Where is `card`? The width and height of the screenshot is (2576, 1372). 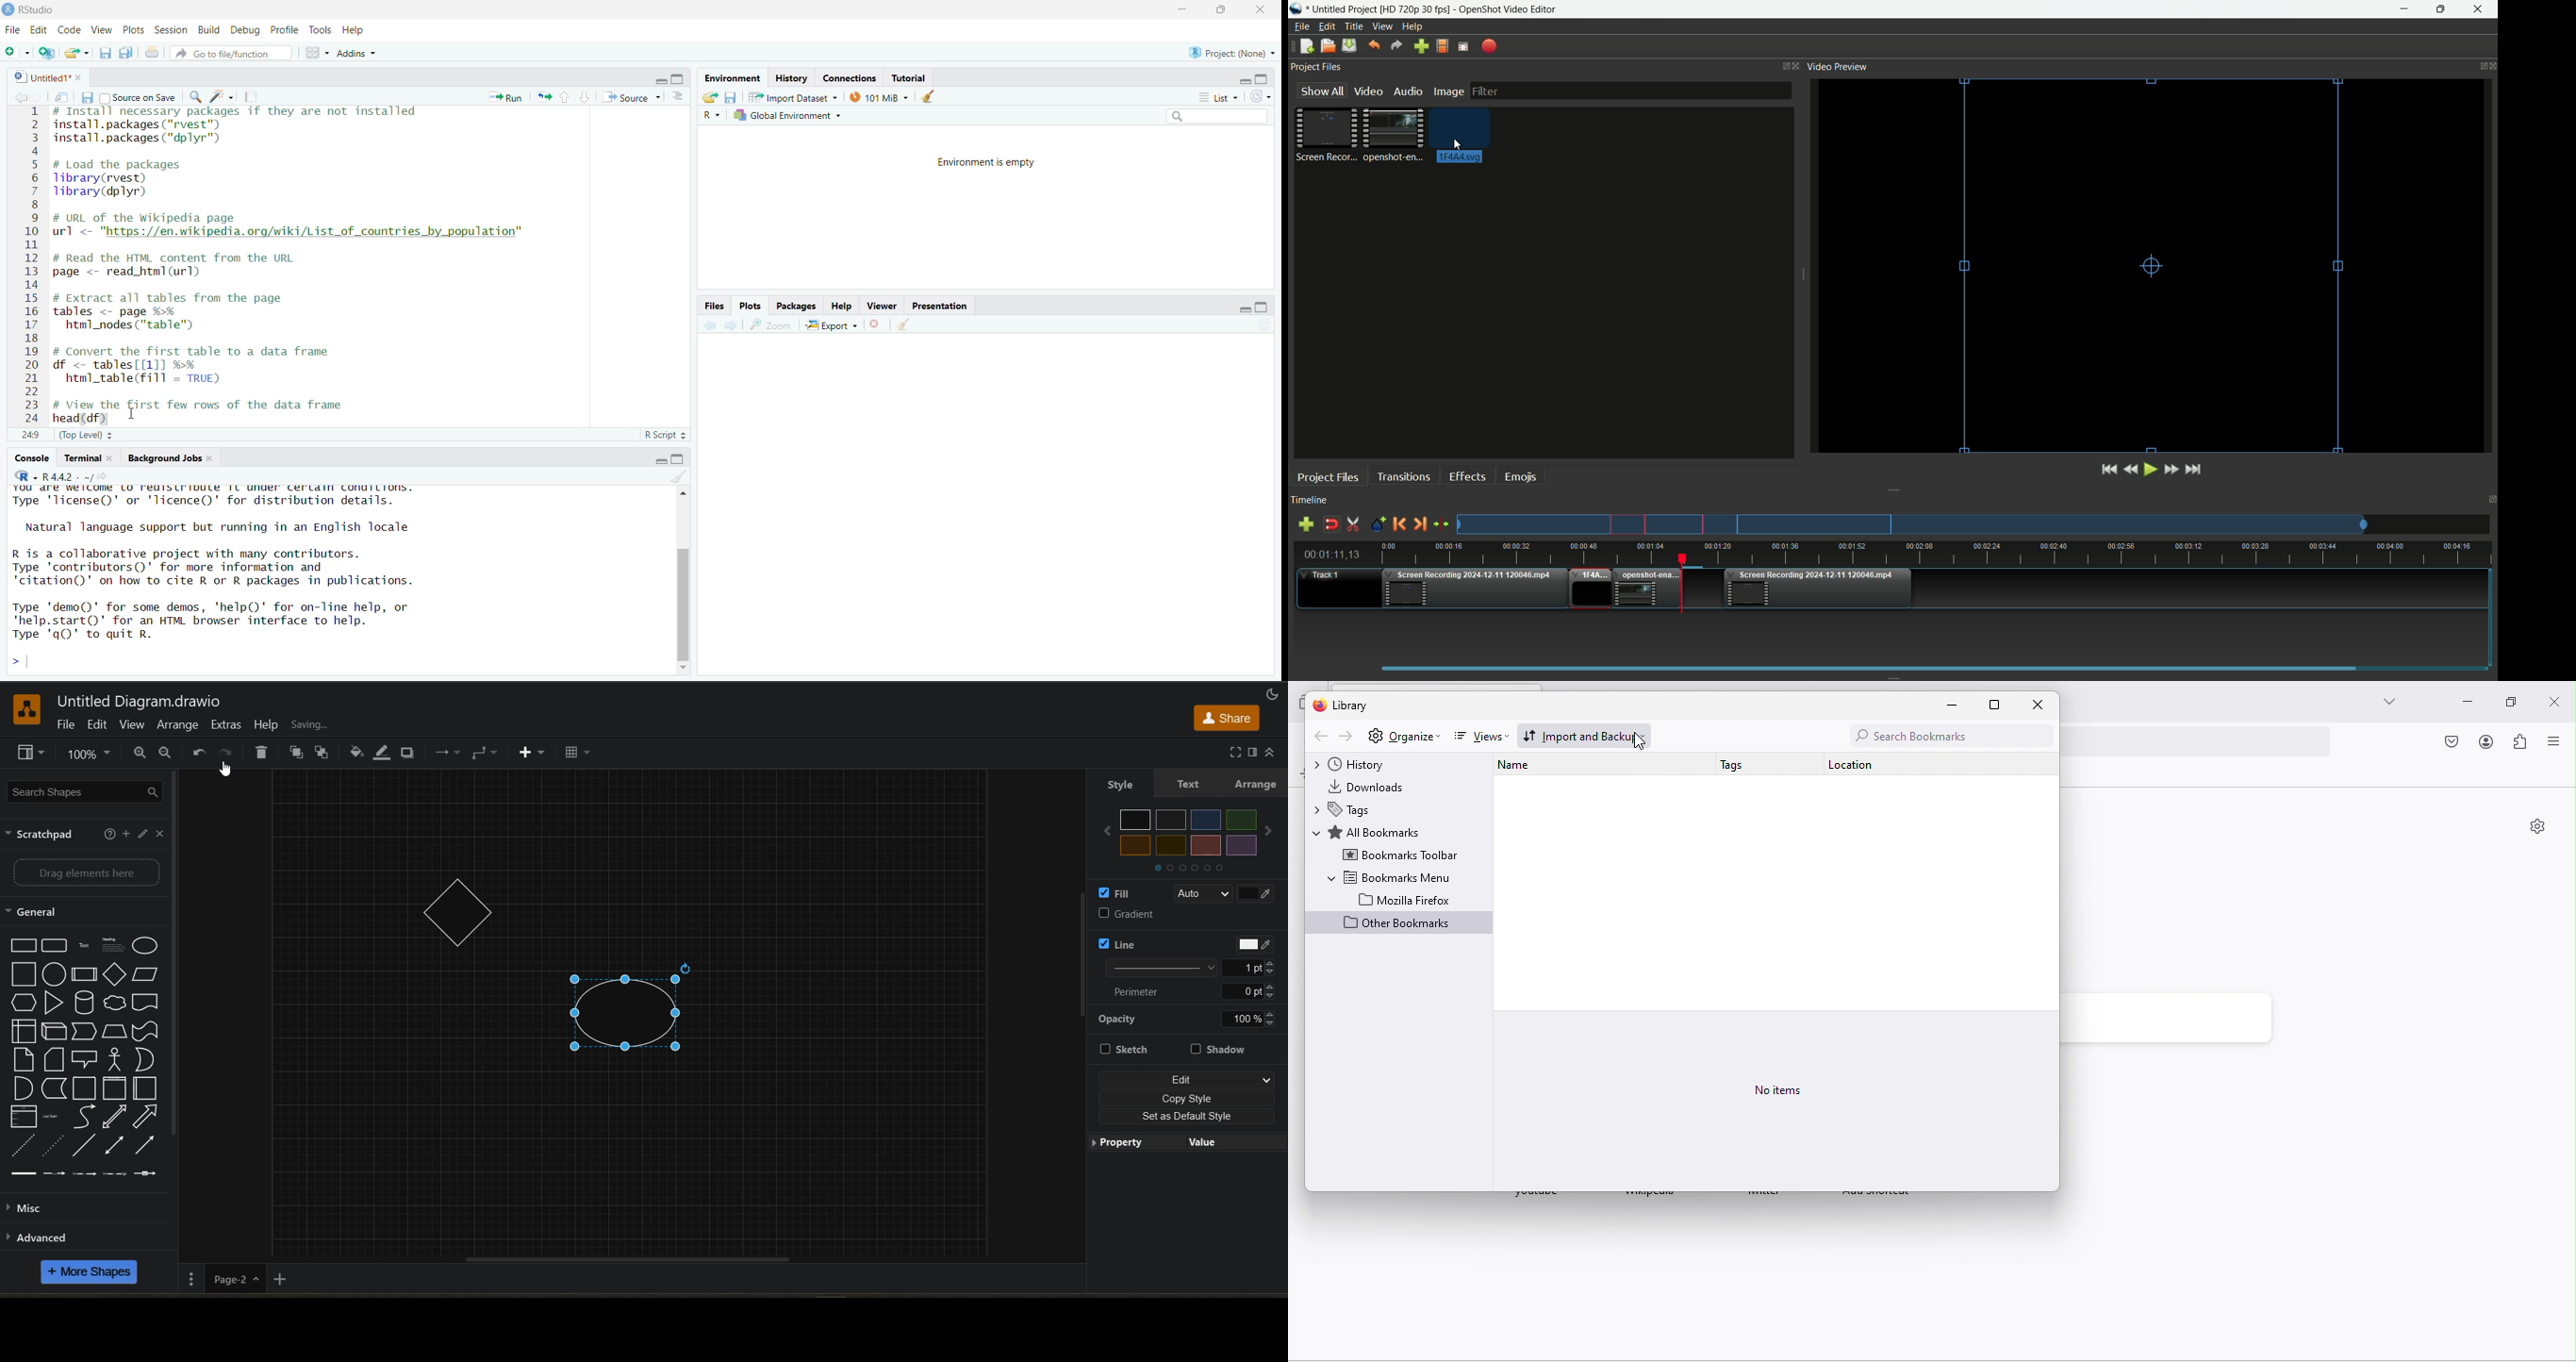 card is located at coordinates (56, 1060).